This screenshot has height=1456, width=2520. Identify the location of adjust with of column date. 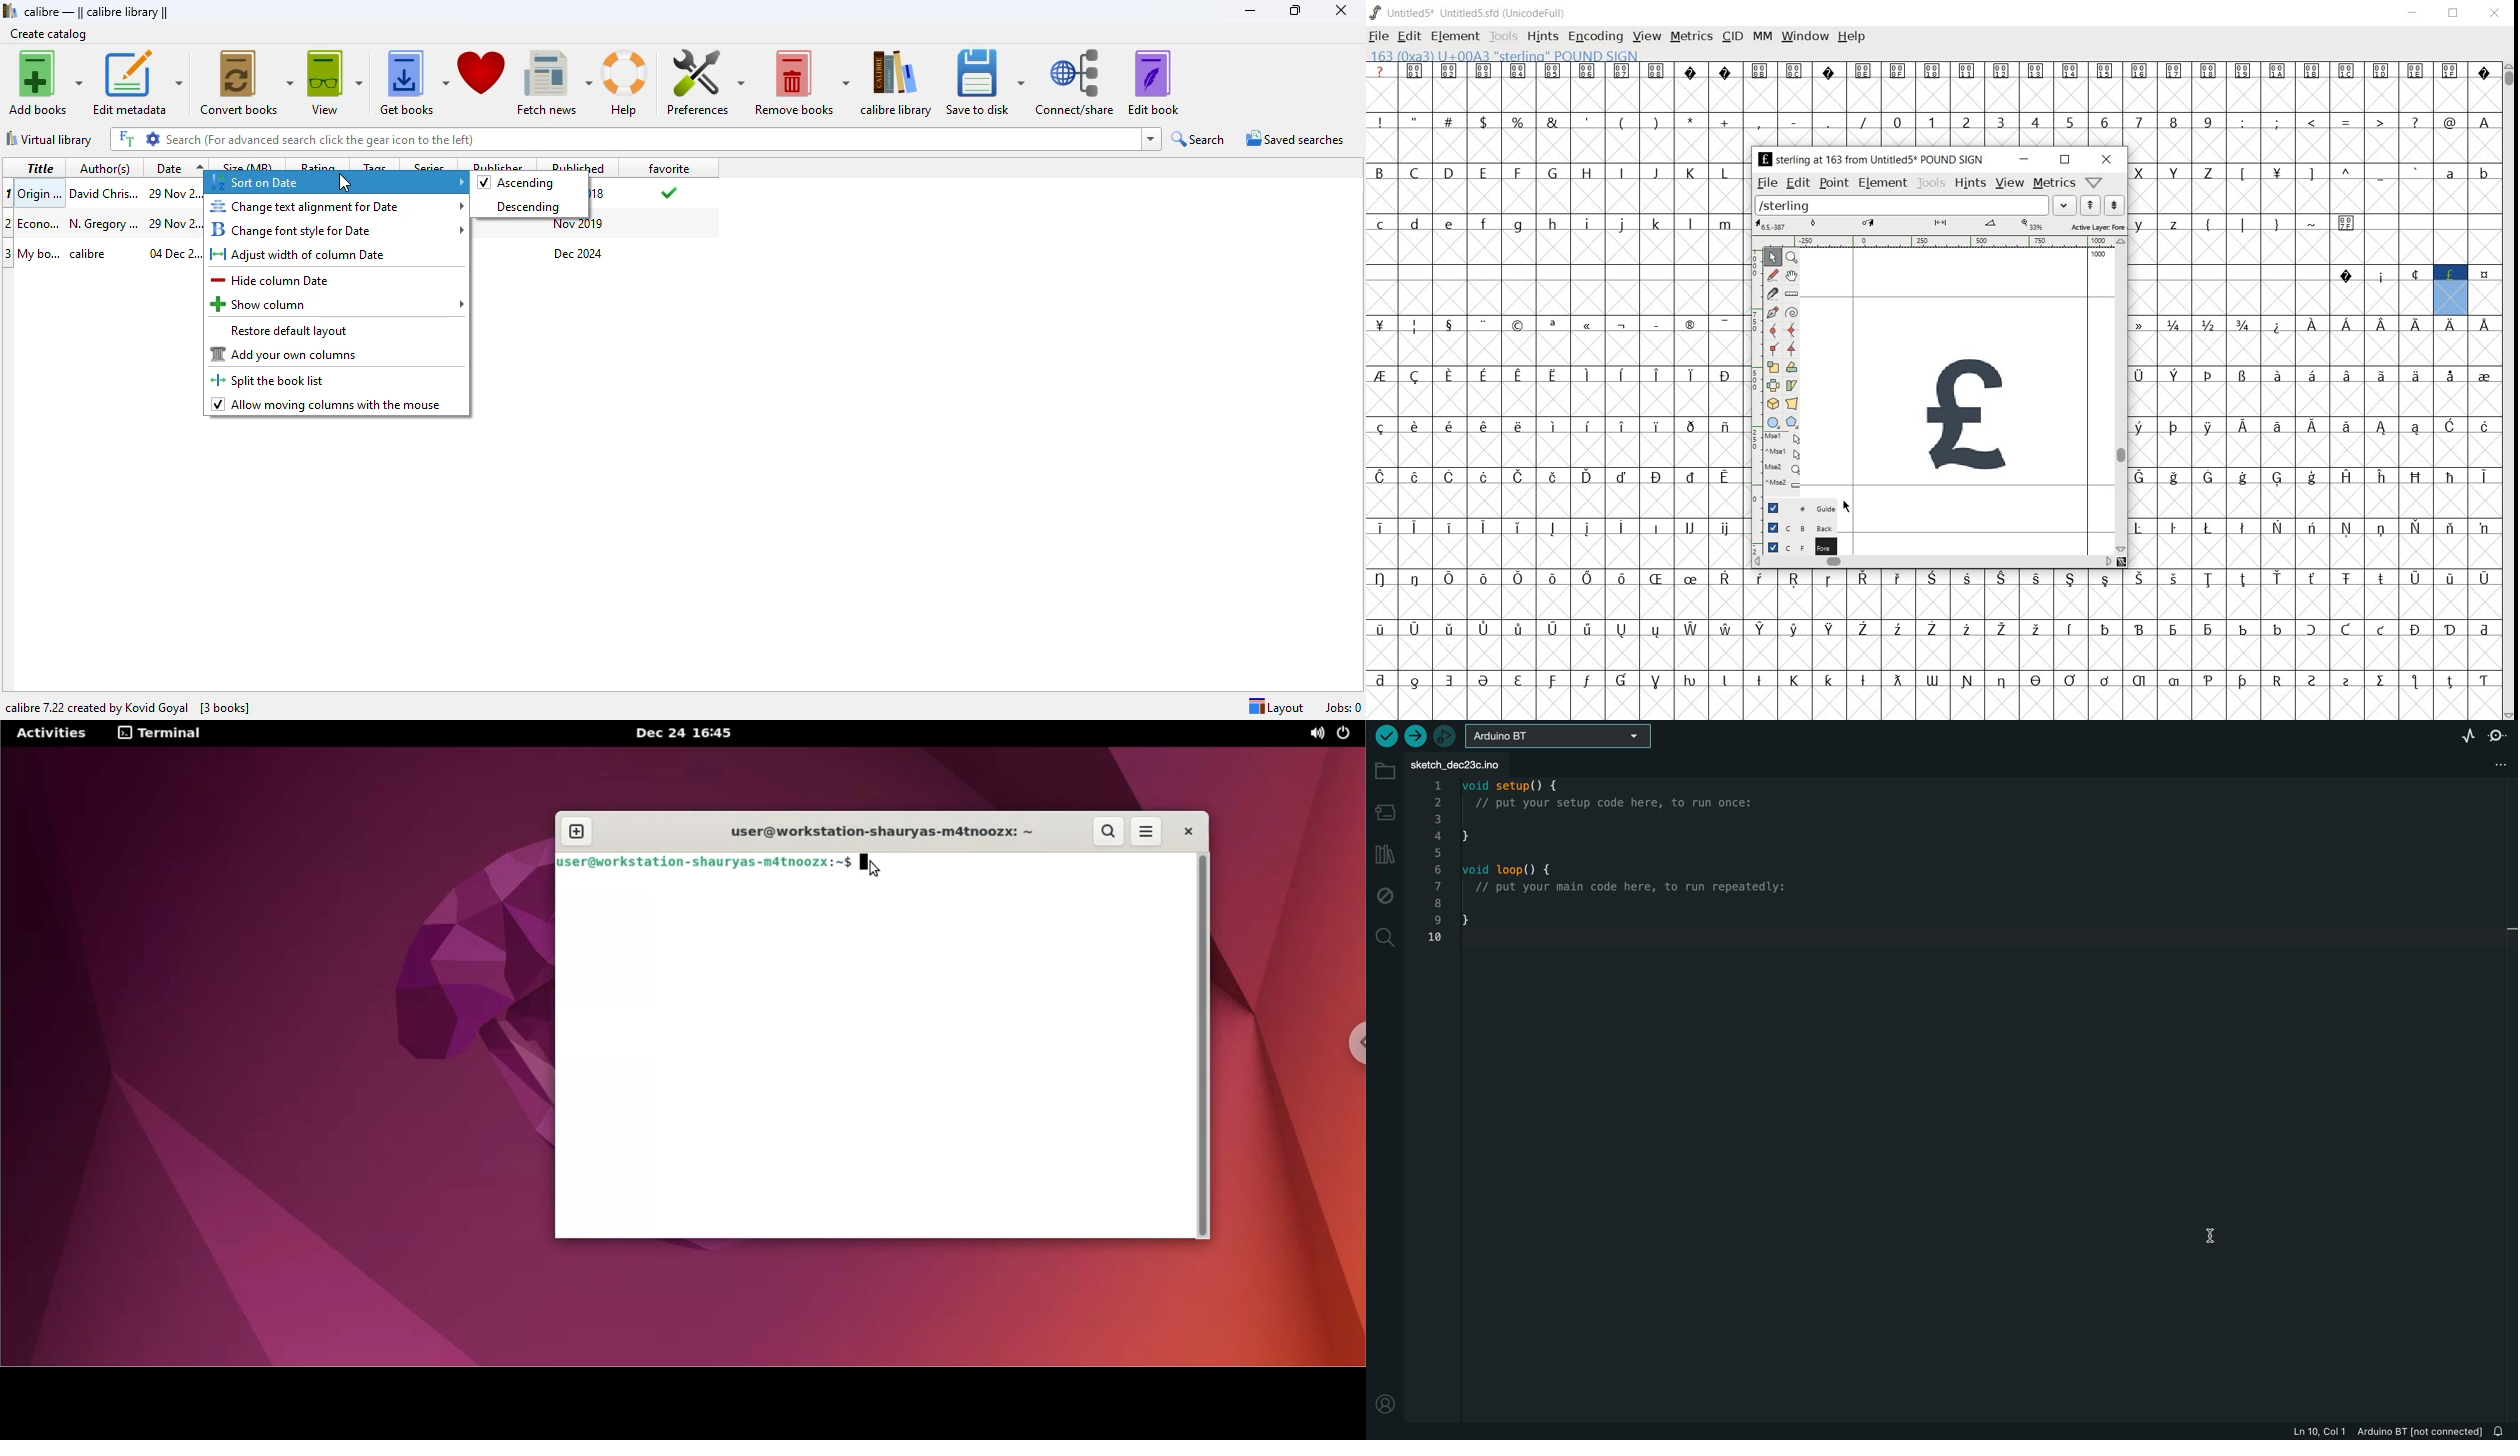
(299, 255).